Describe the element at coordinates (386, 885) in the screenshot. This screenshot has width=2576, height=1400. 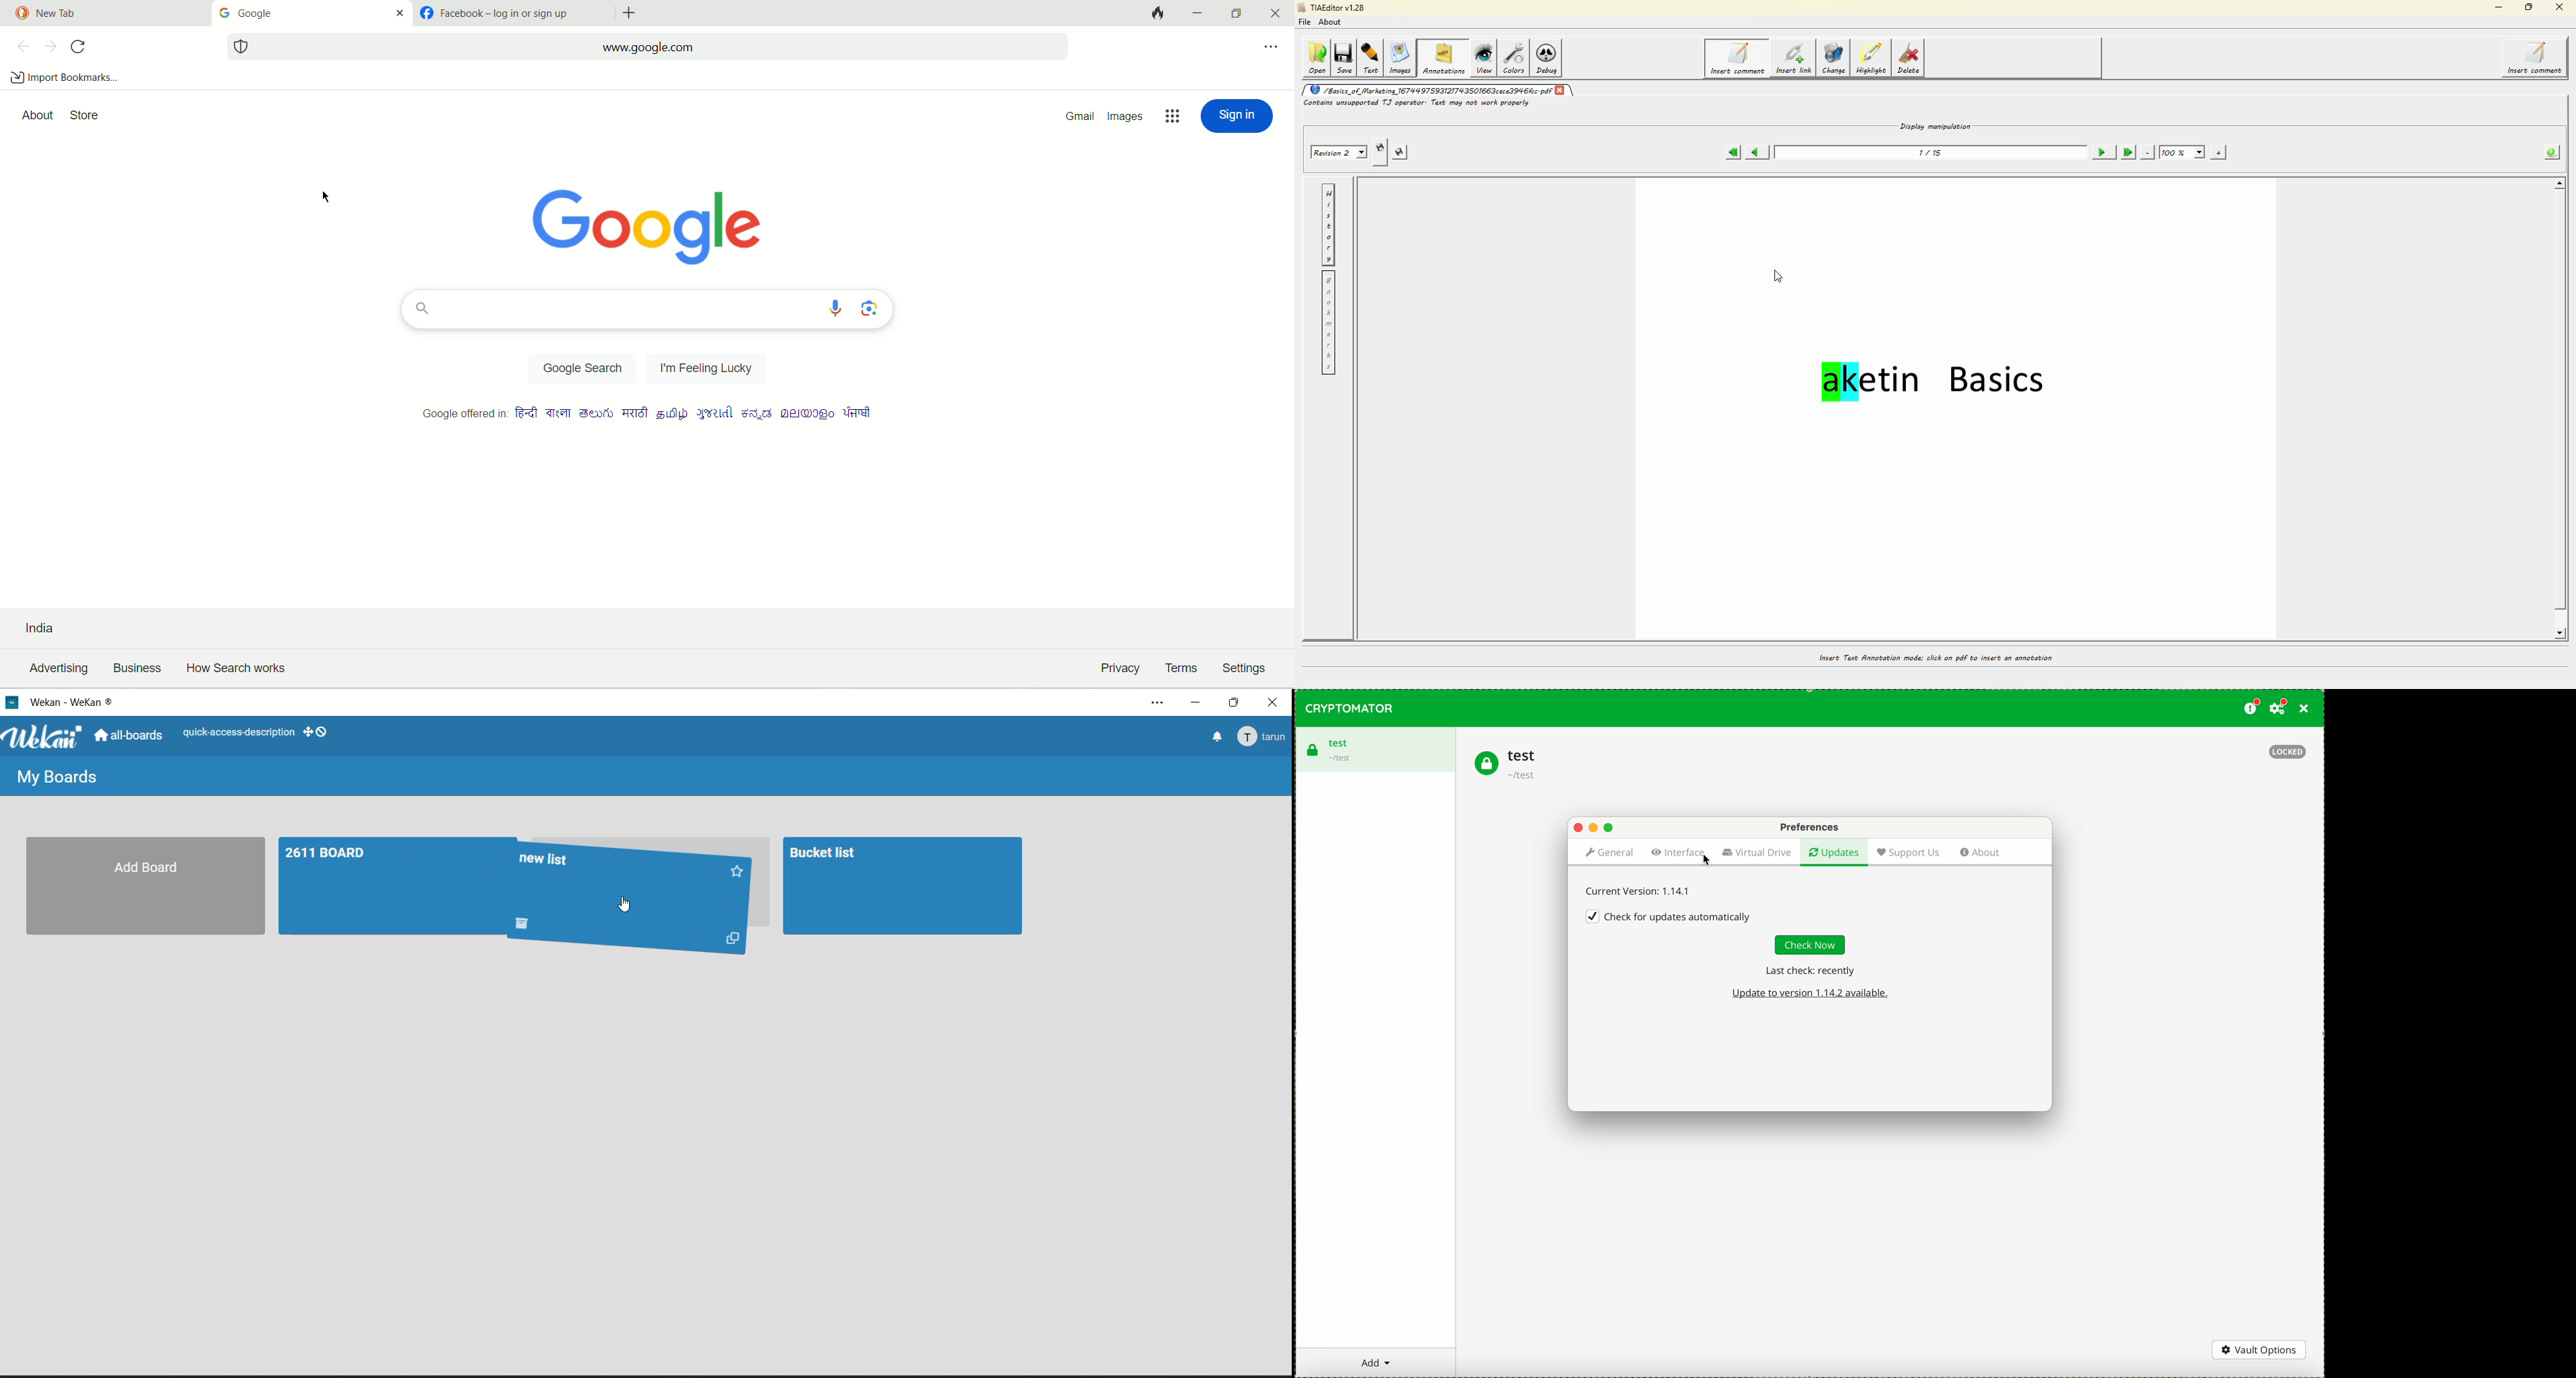
I see `2611 BOARD` at that location.